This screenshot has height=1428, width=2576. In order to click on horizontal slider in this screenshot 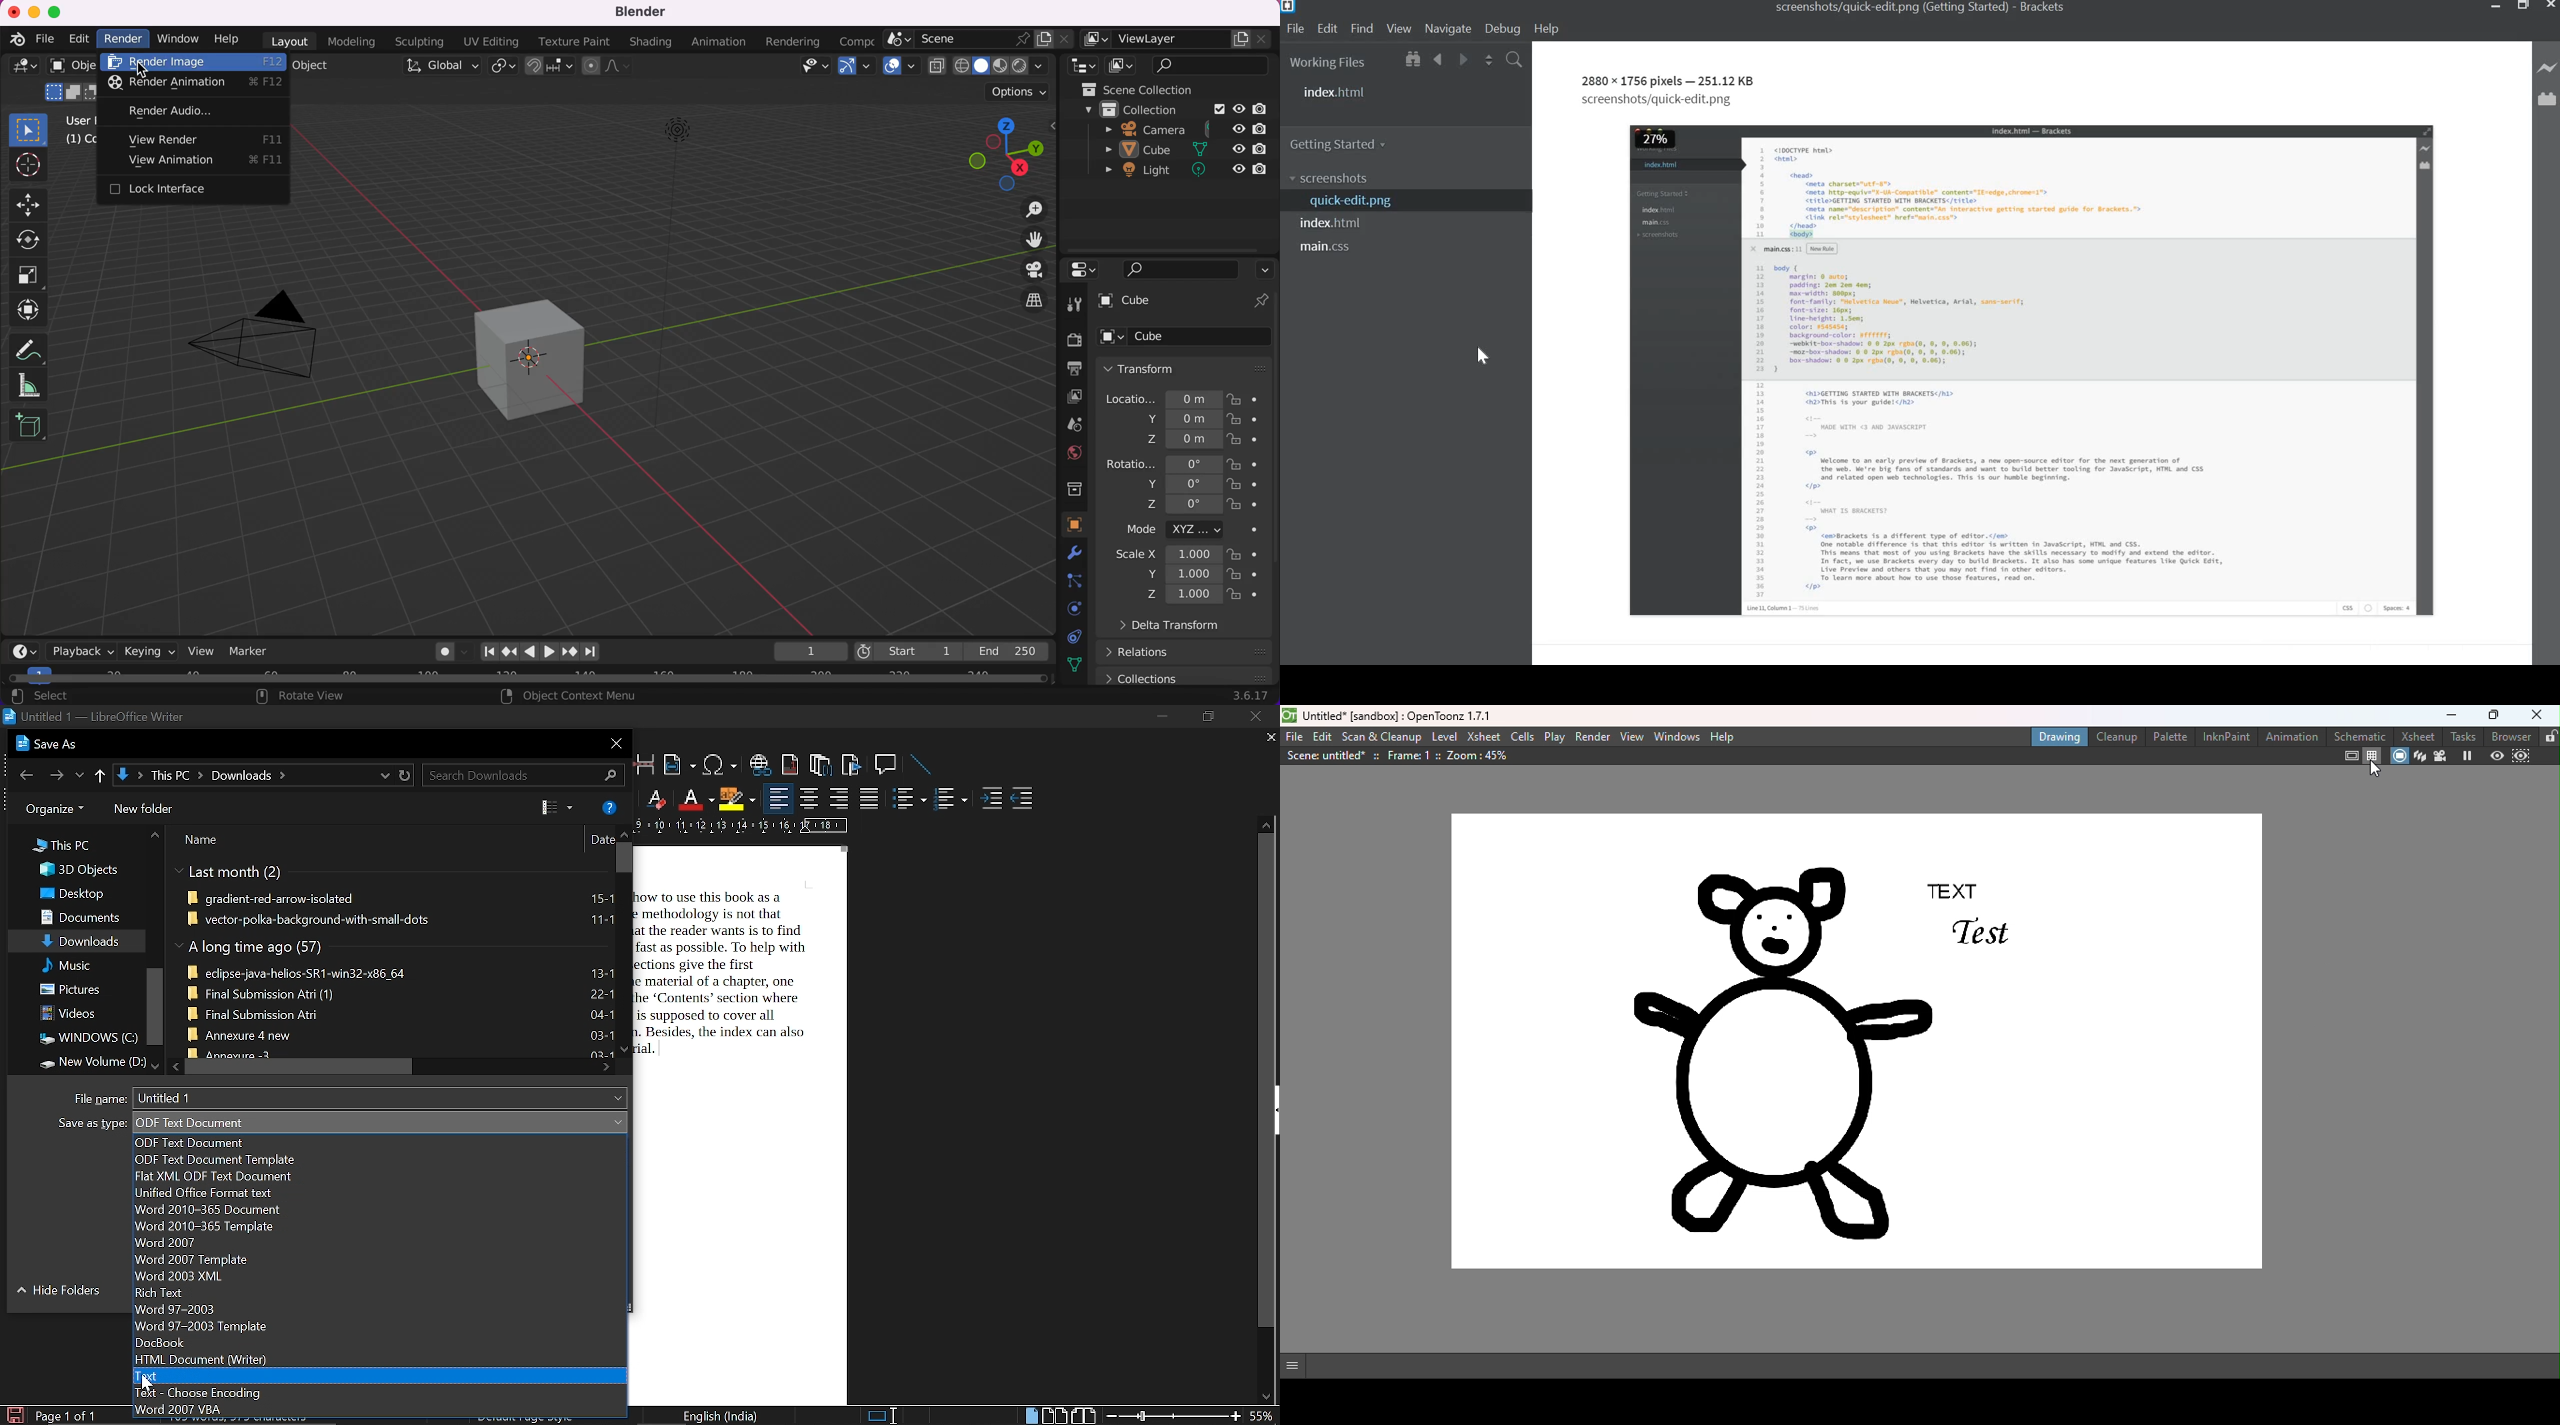, I will do `click(536, 679)`.